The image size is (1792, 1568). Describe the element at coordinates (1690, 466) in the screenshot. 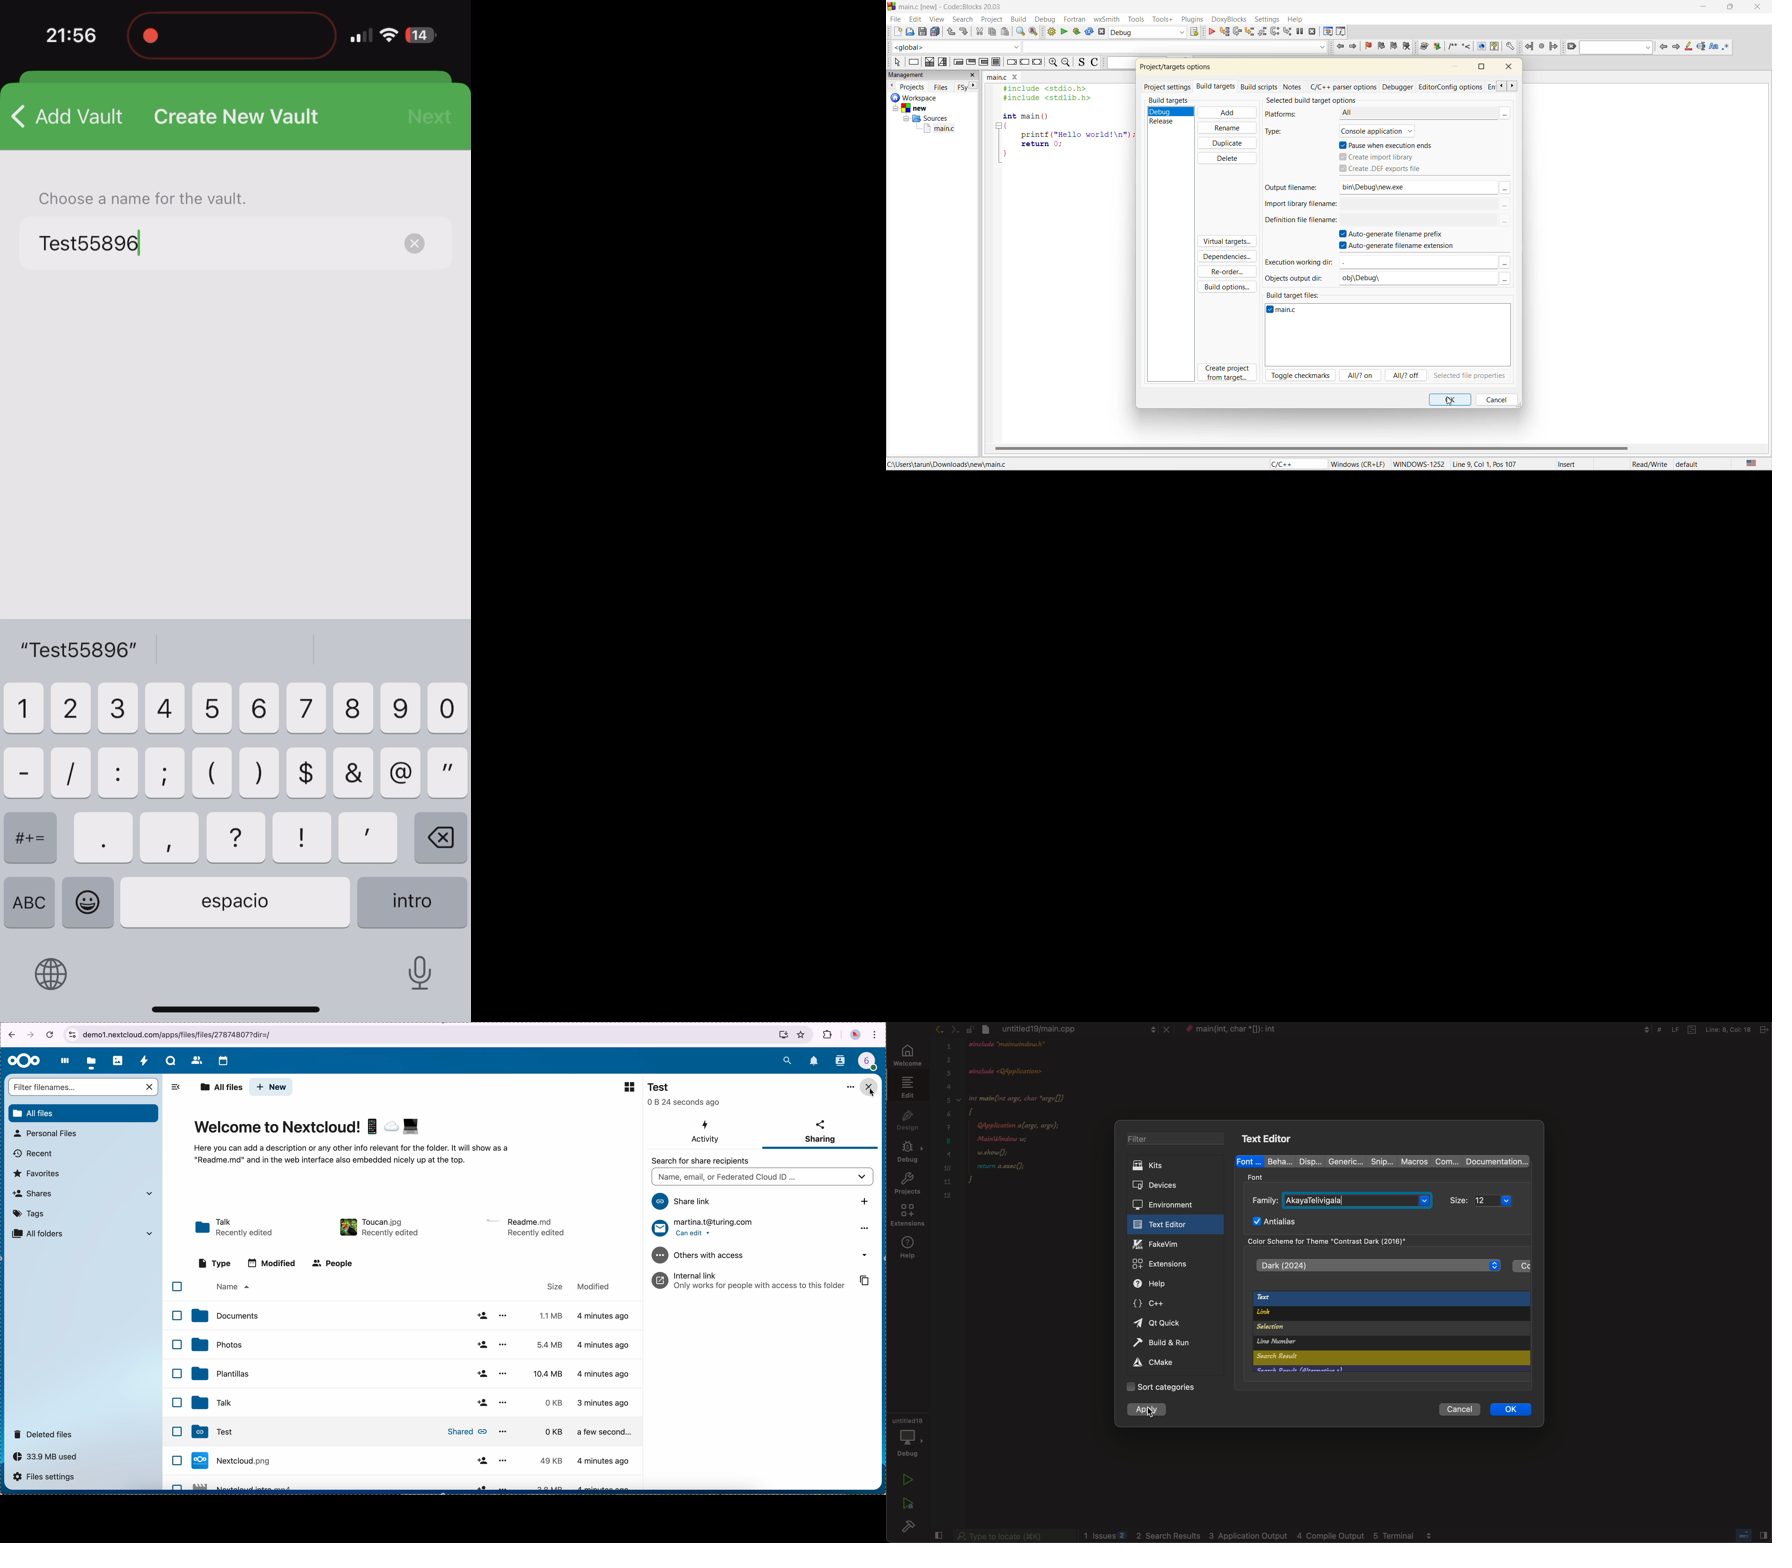

I see `default` at that location.